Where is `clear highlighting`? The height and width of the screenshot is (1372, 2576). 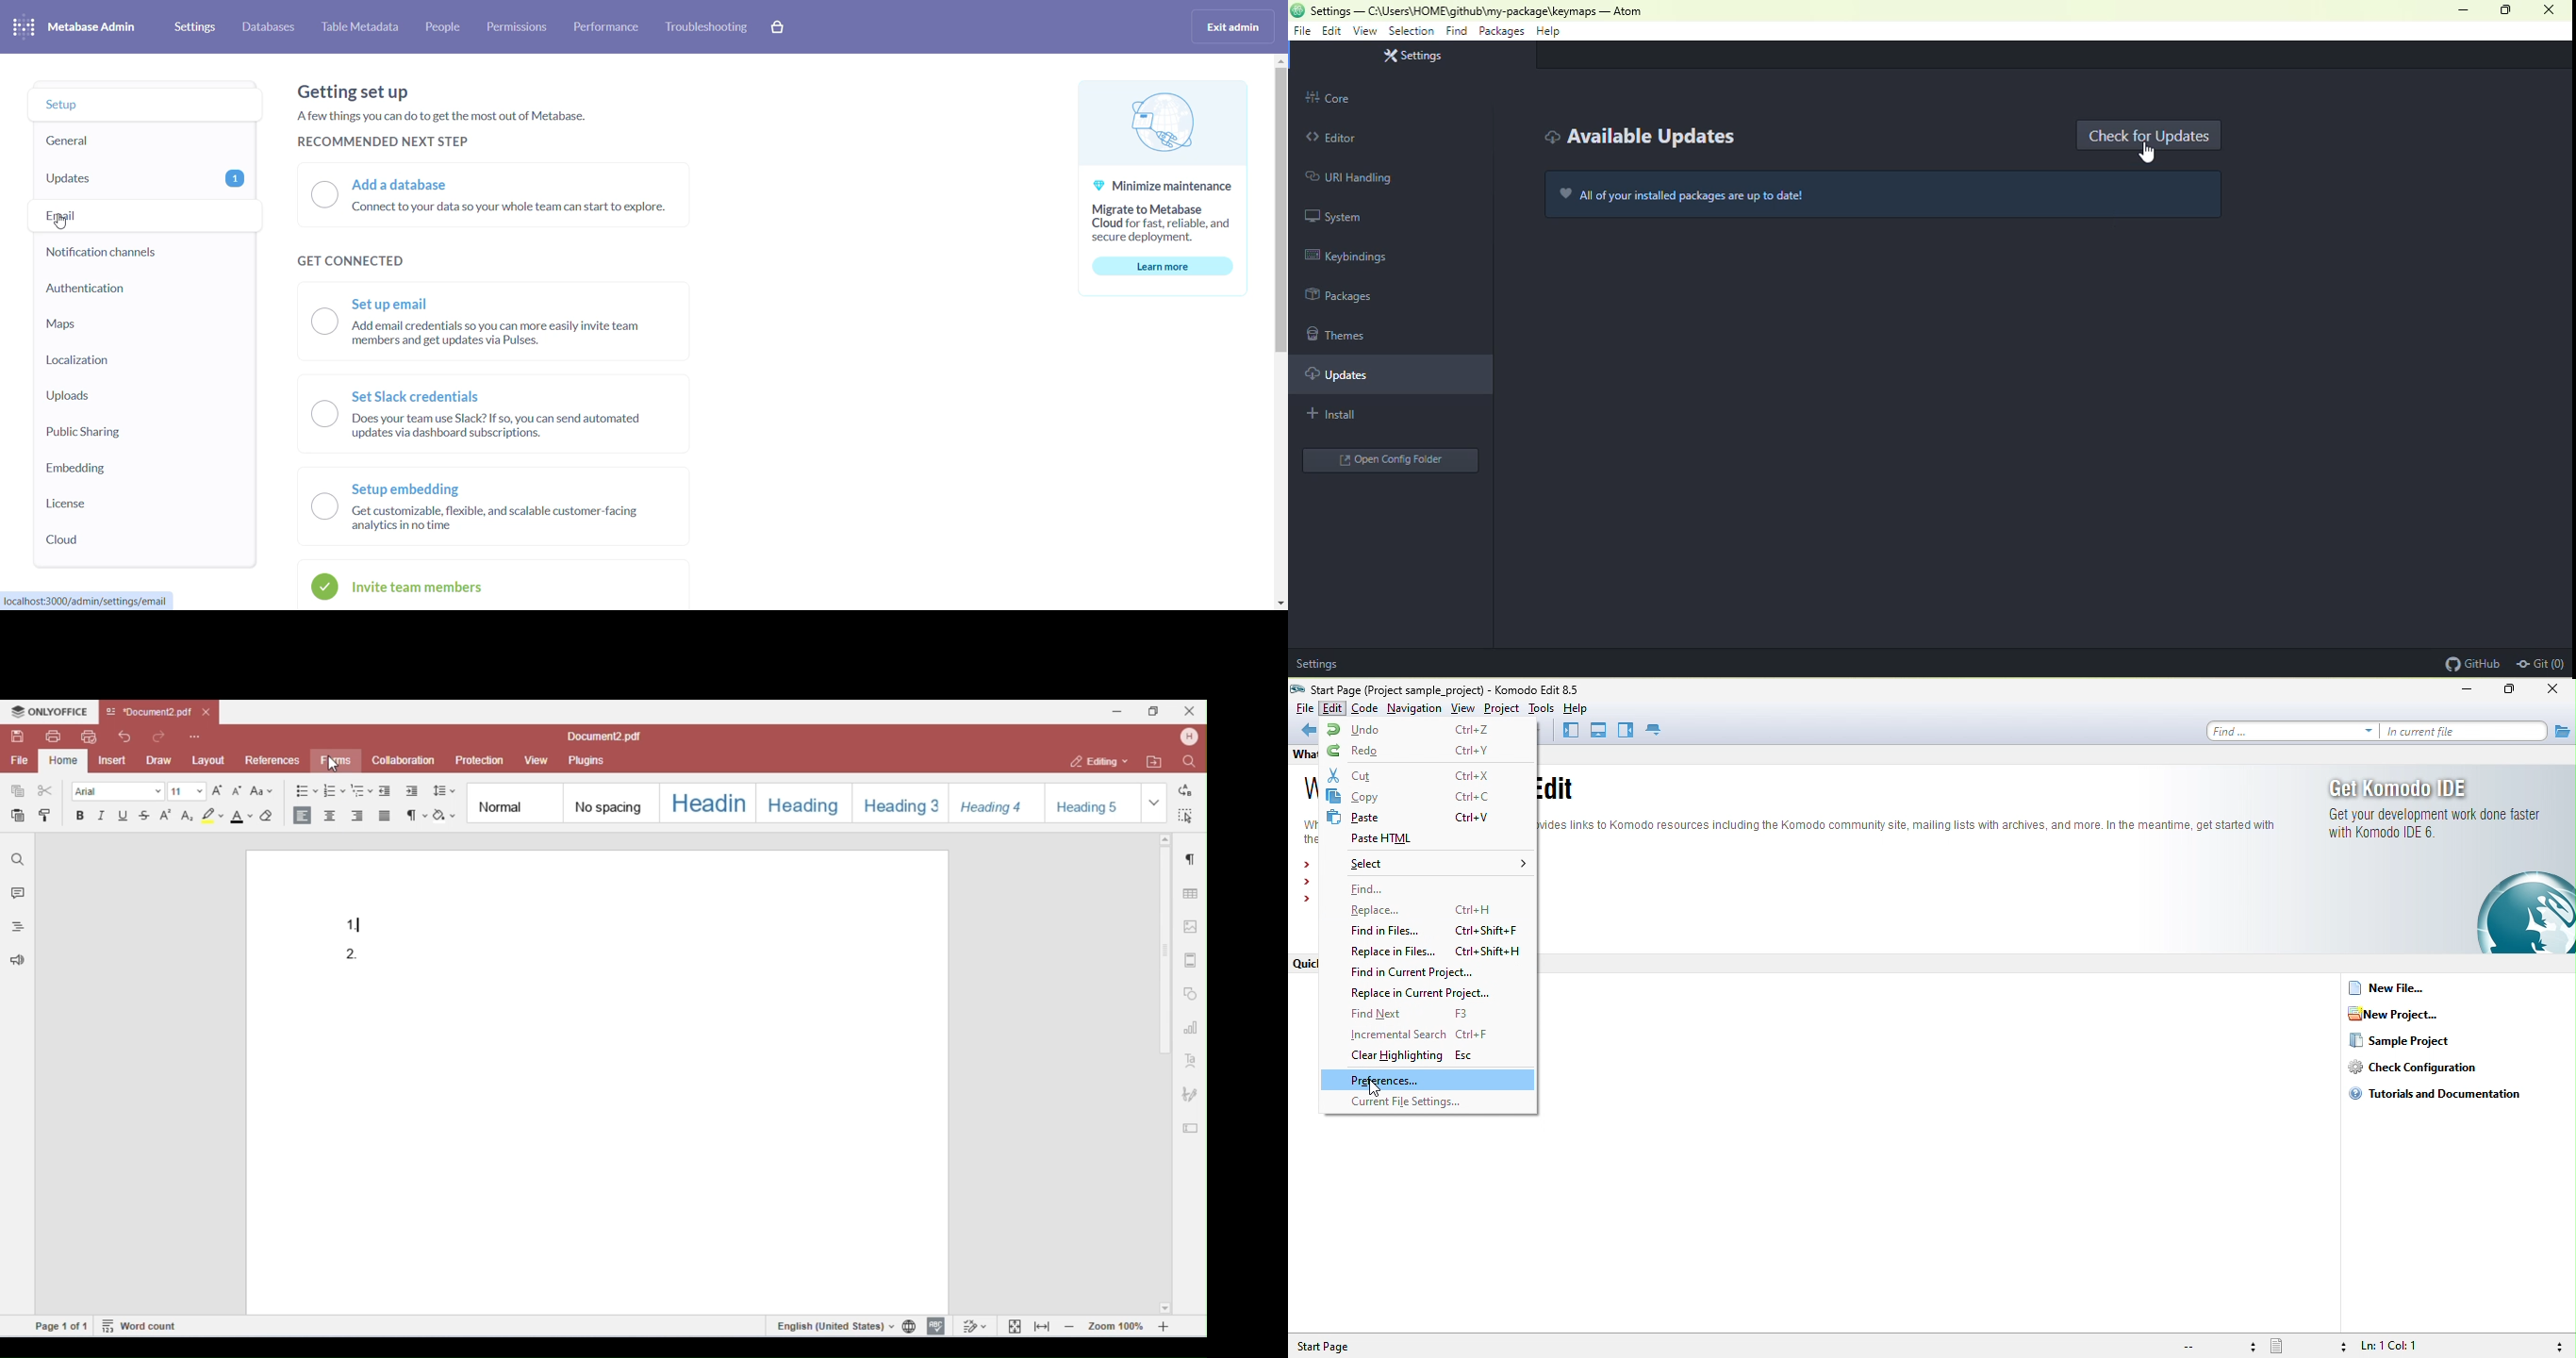
clear highlighting is located at coordinates (1431, 1056).